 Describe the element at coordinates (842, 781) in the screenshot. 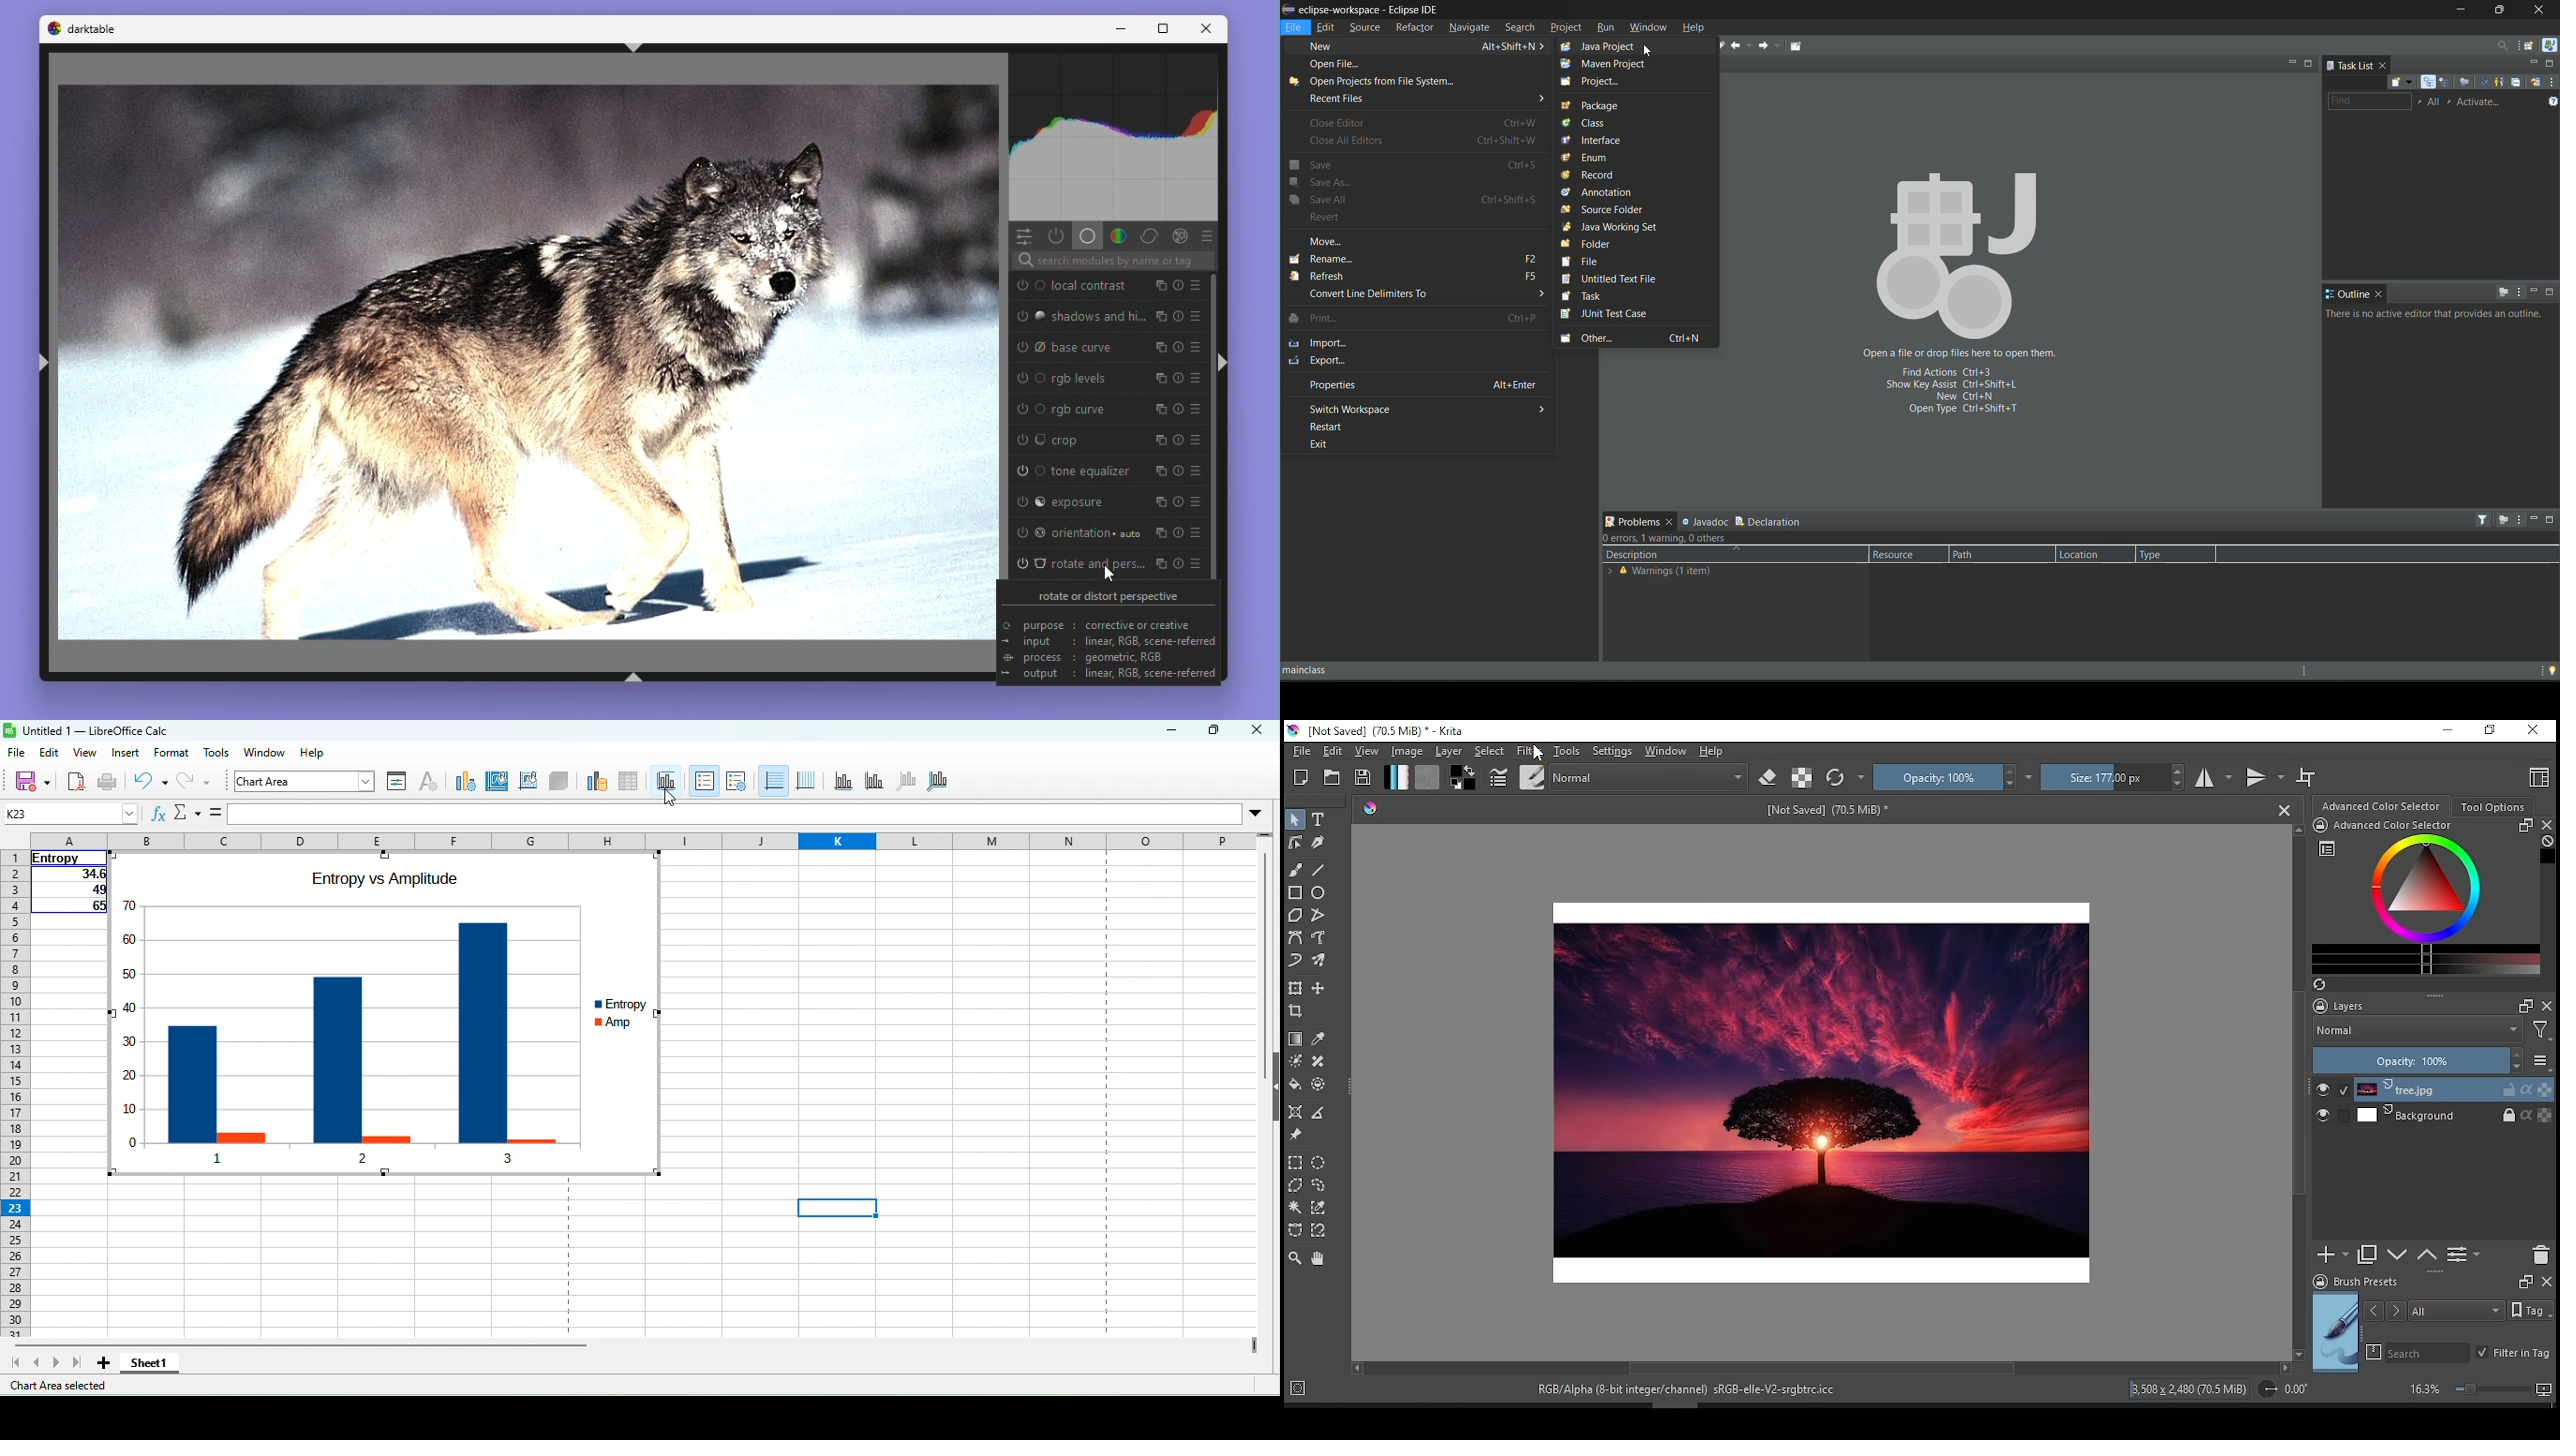

I see `x axis` at that location.